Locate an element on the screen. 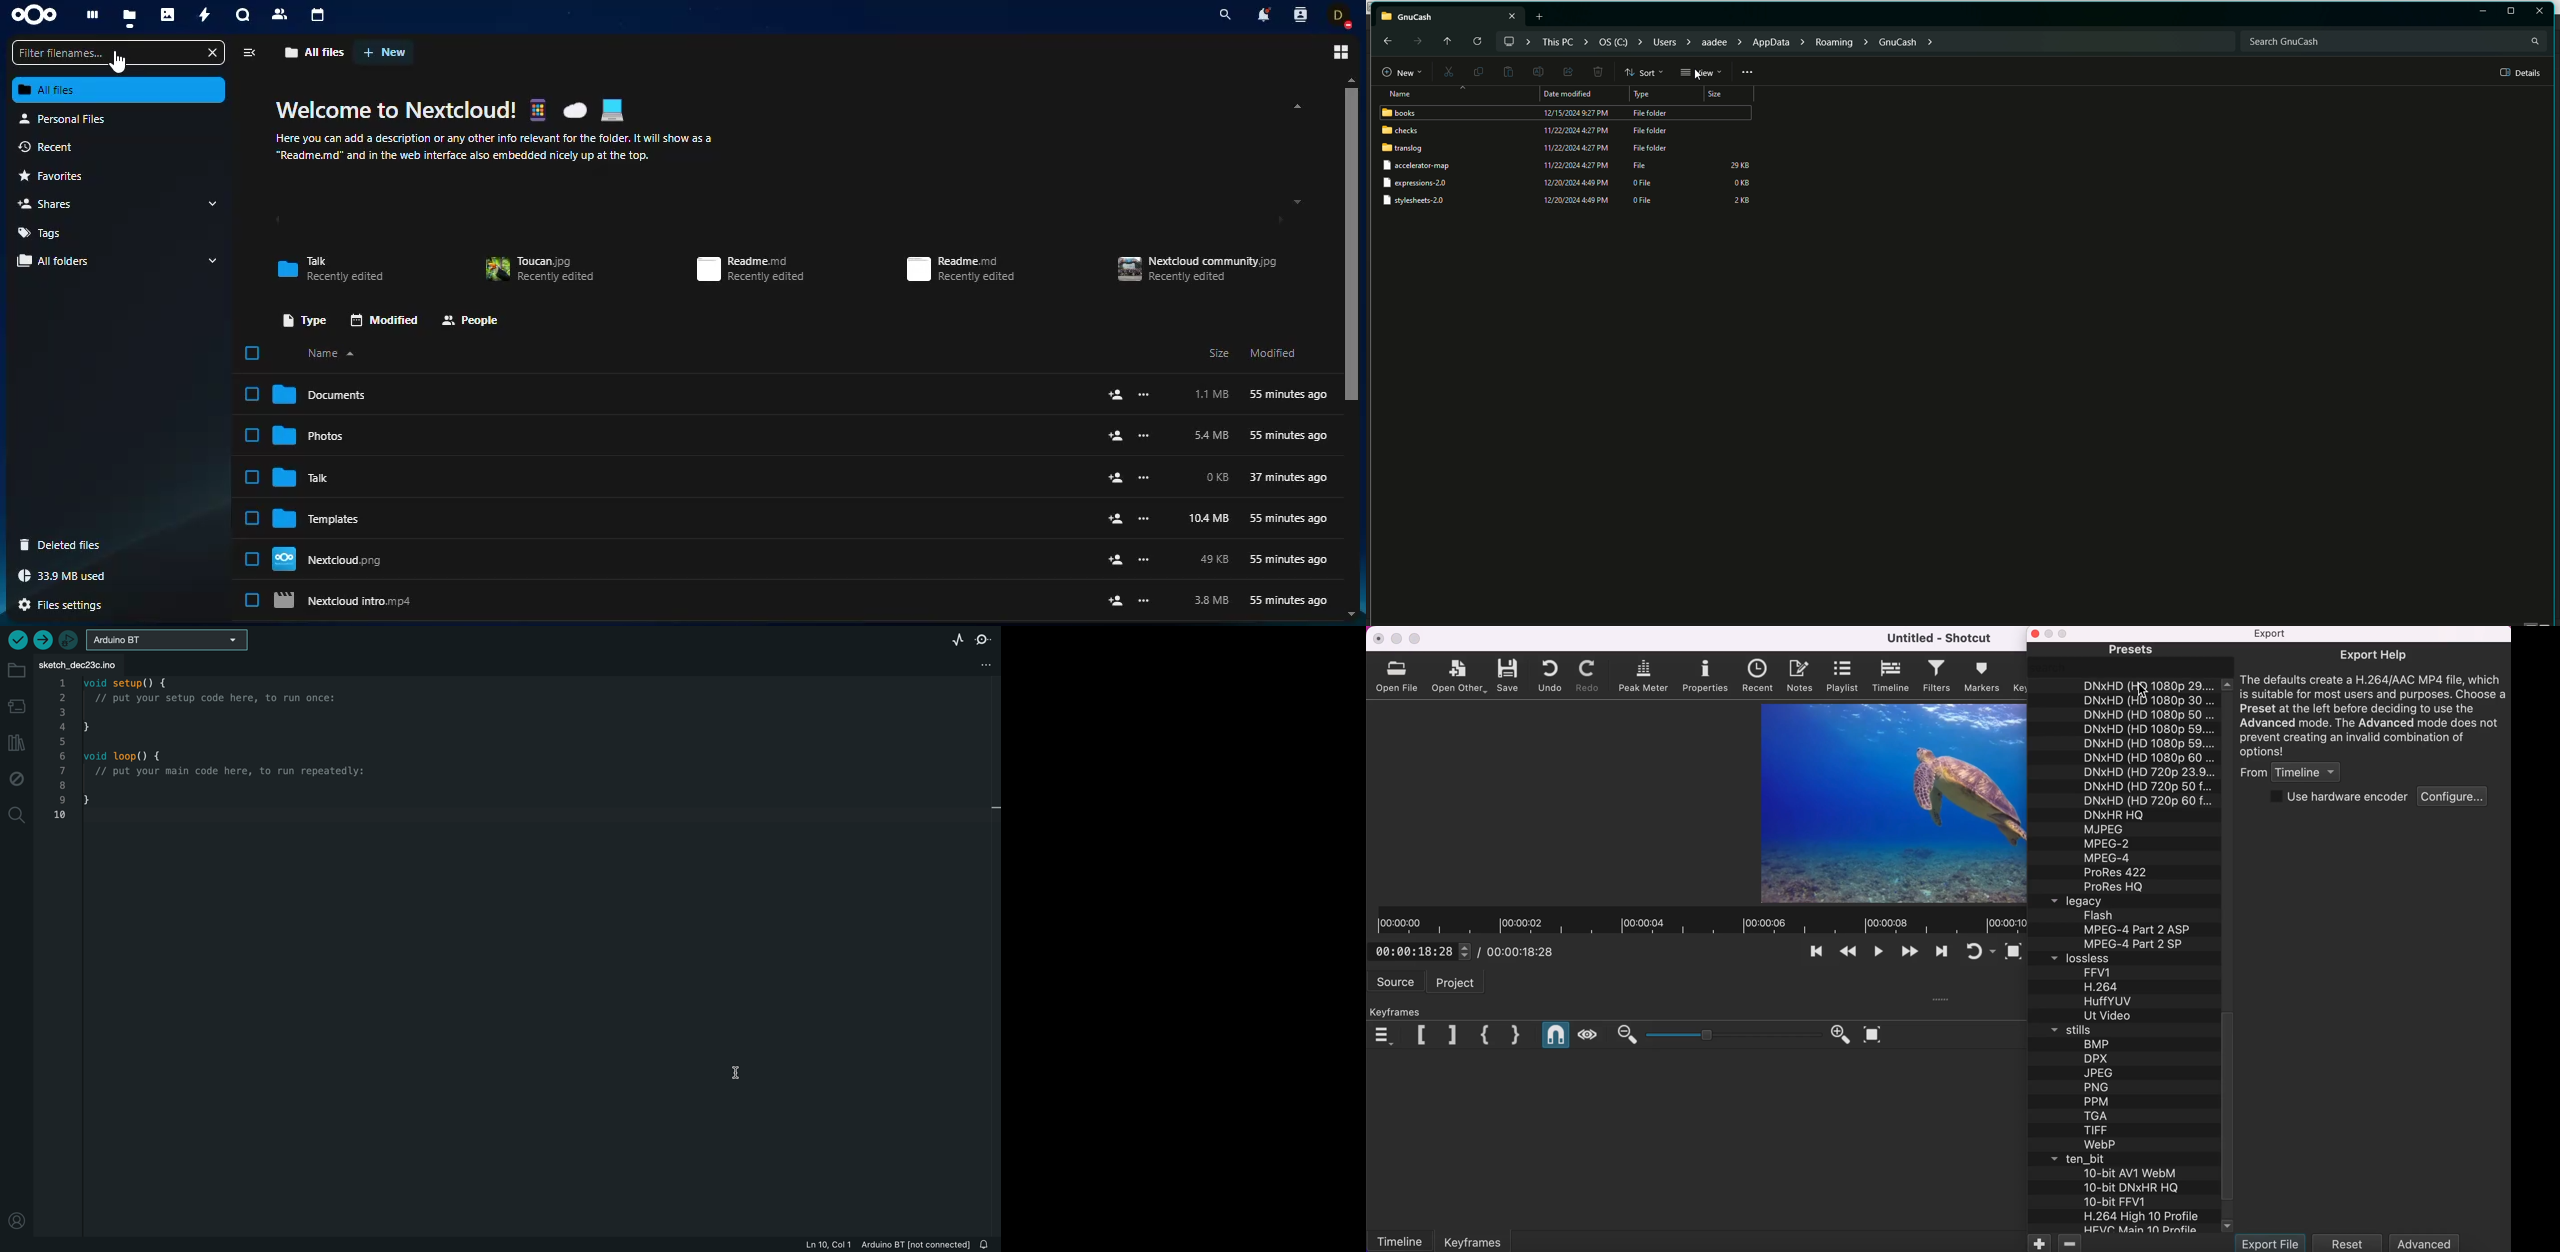  search is located at coordinates (1221, 15).